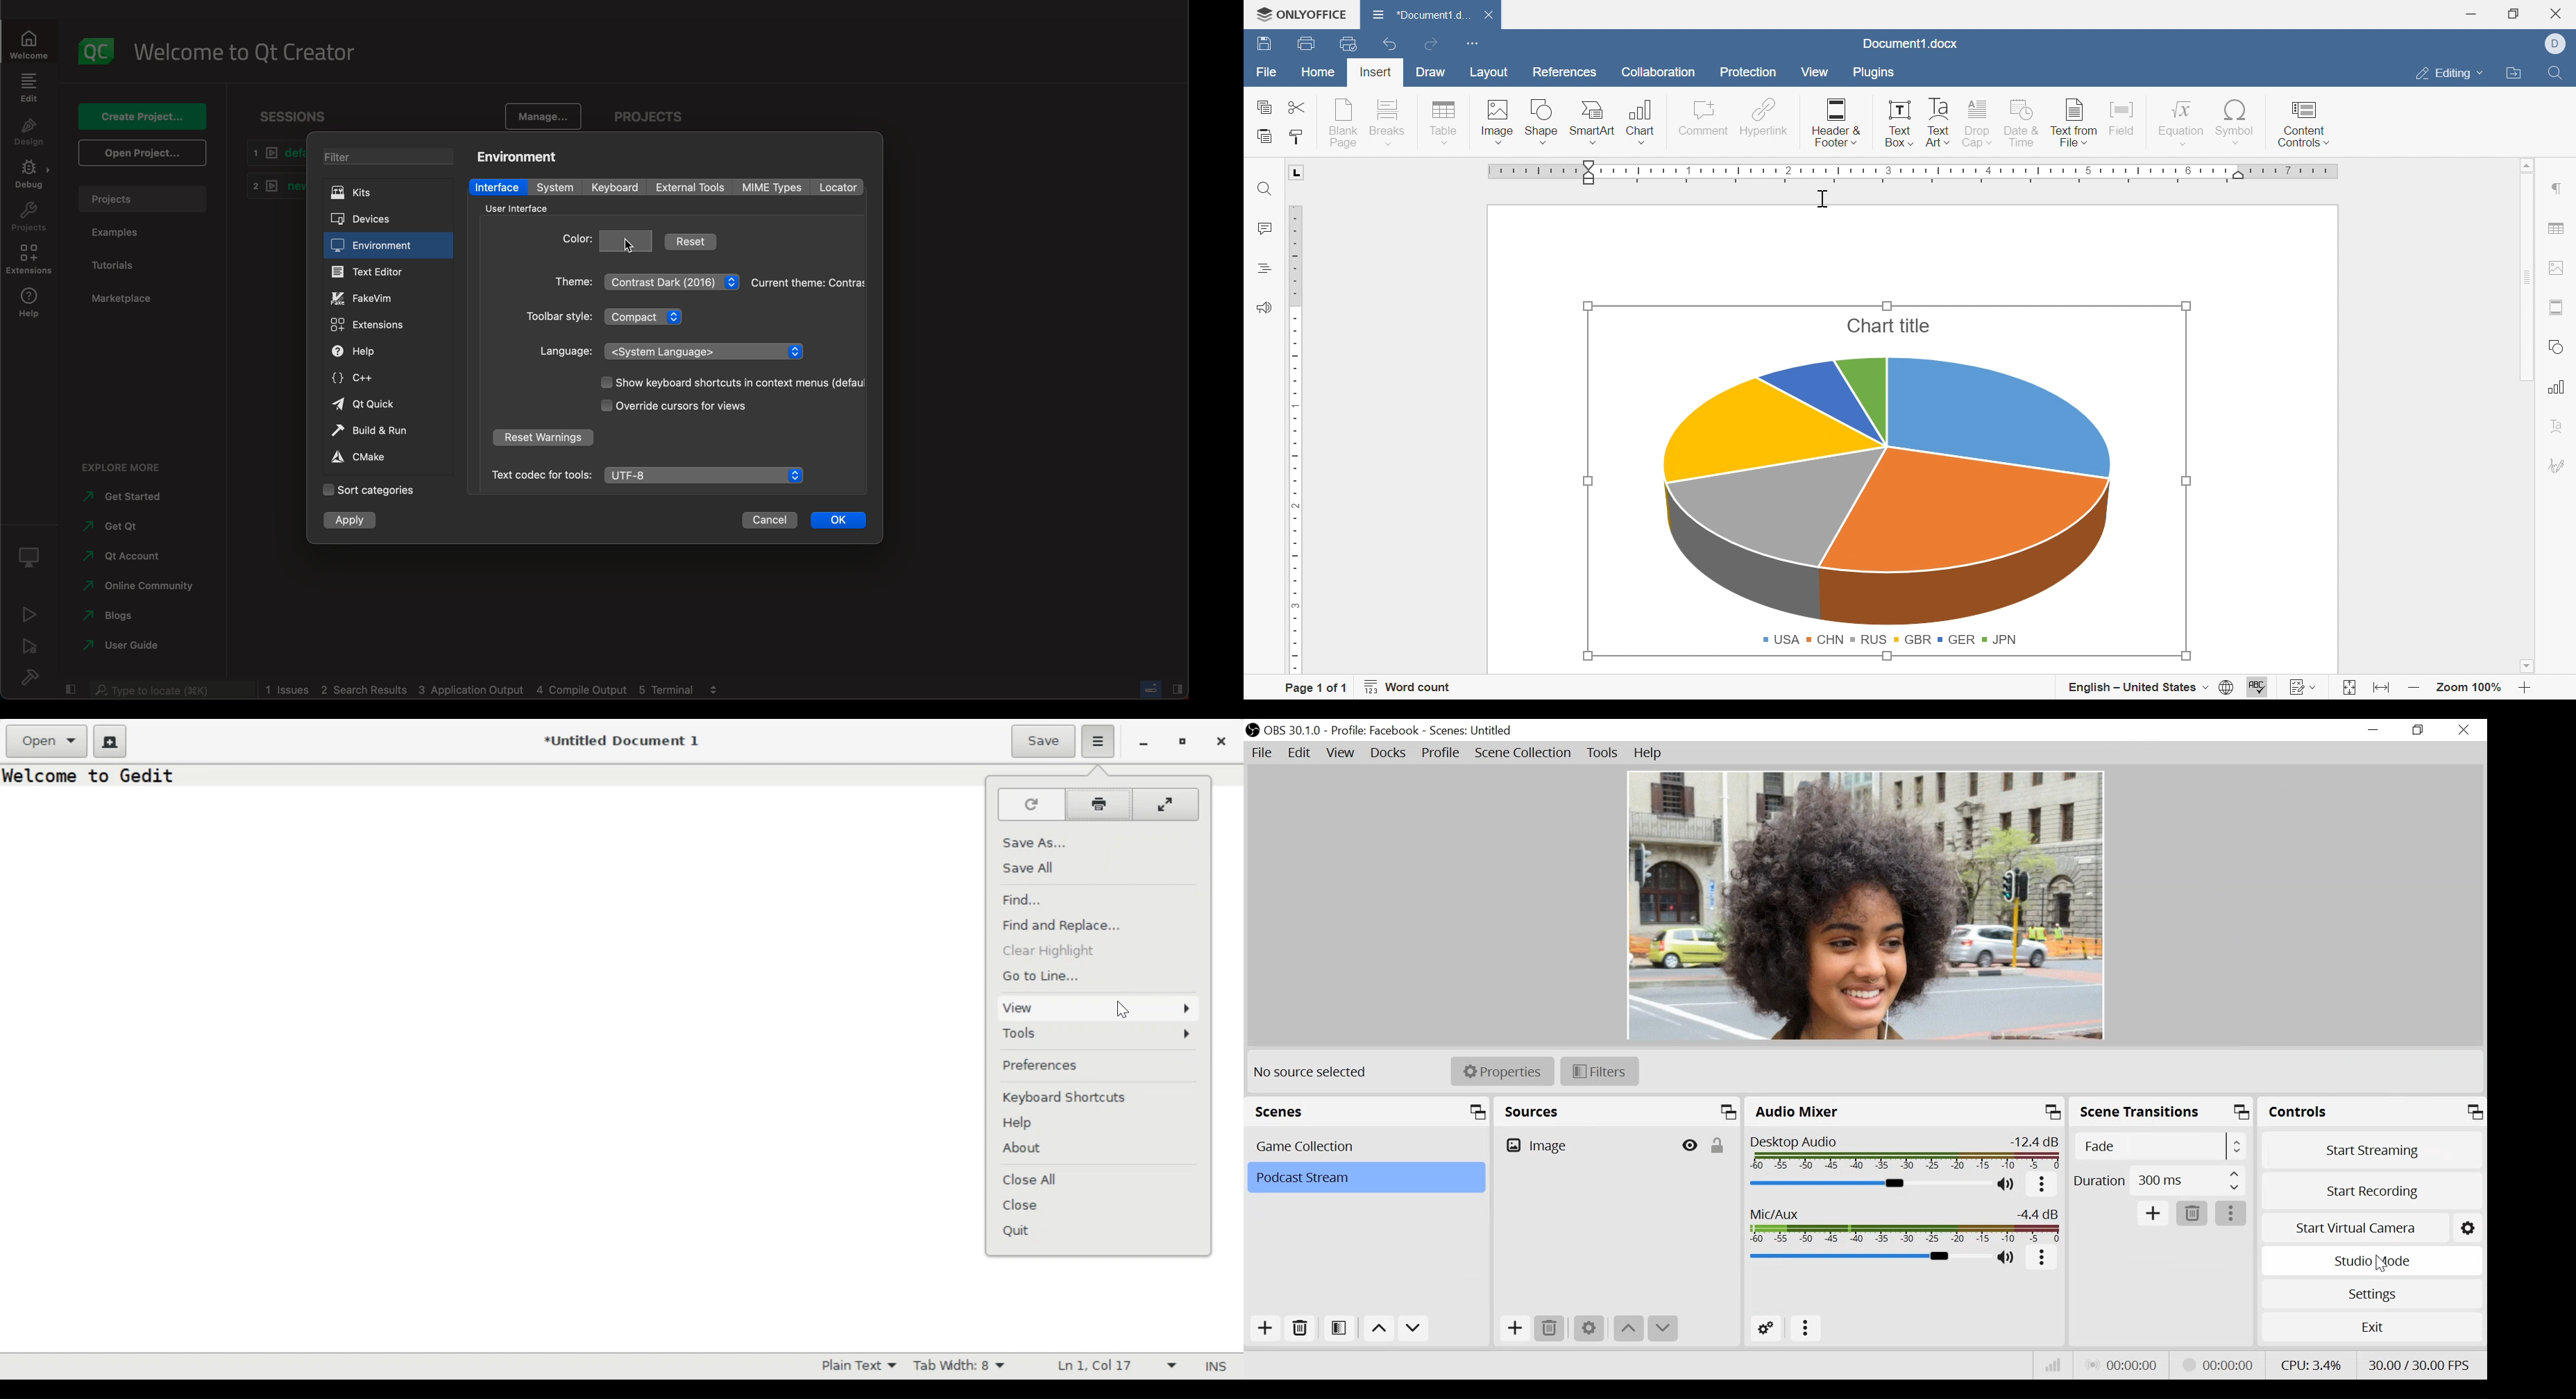 This screenshot has width=2576, height=1400. Describe the element at coordinates (1376, 72) in the screenshot. I see `Insert` at that location.